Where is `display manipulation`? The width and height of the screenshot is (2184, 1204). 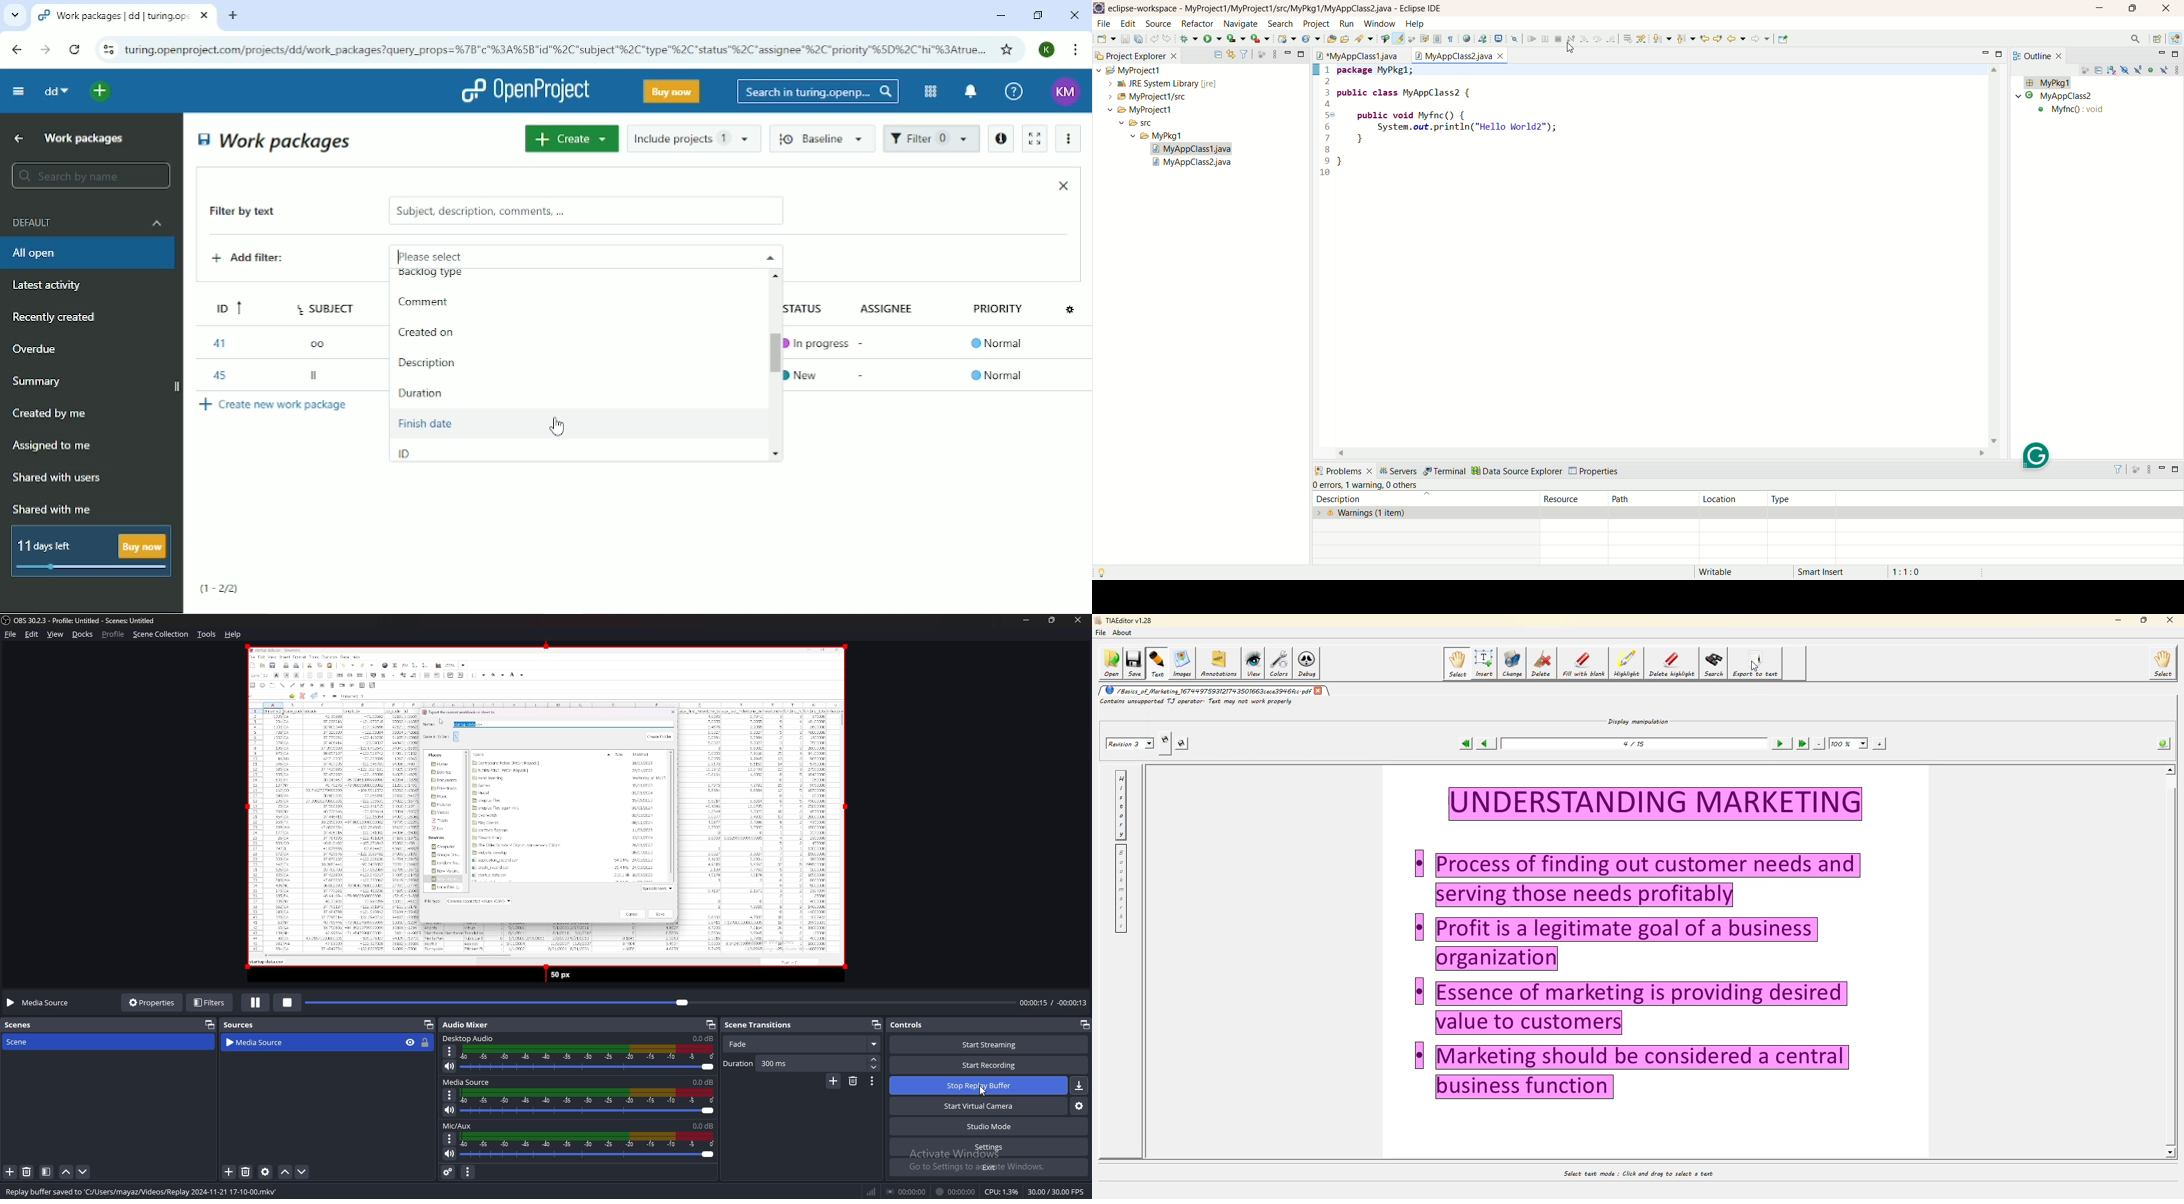
display manipulation is located at coordinates (1636, 720).